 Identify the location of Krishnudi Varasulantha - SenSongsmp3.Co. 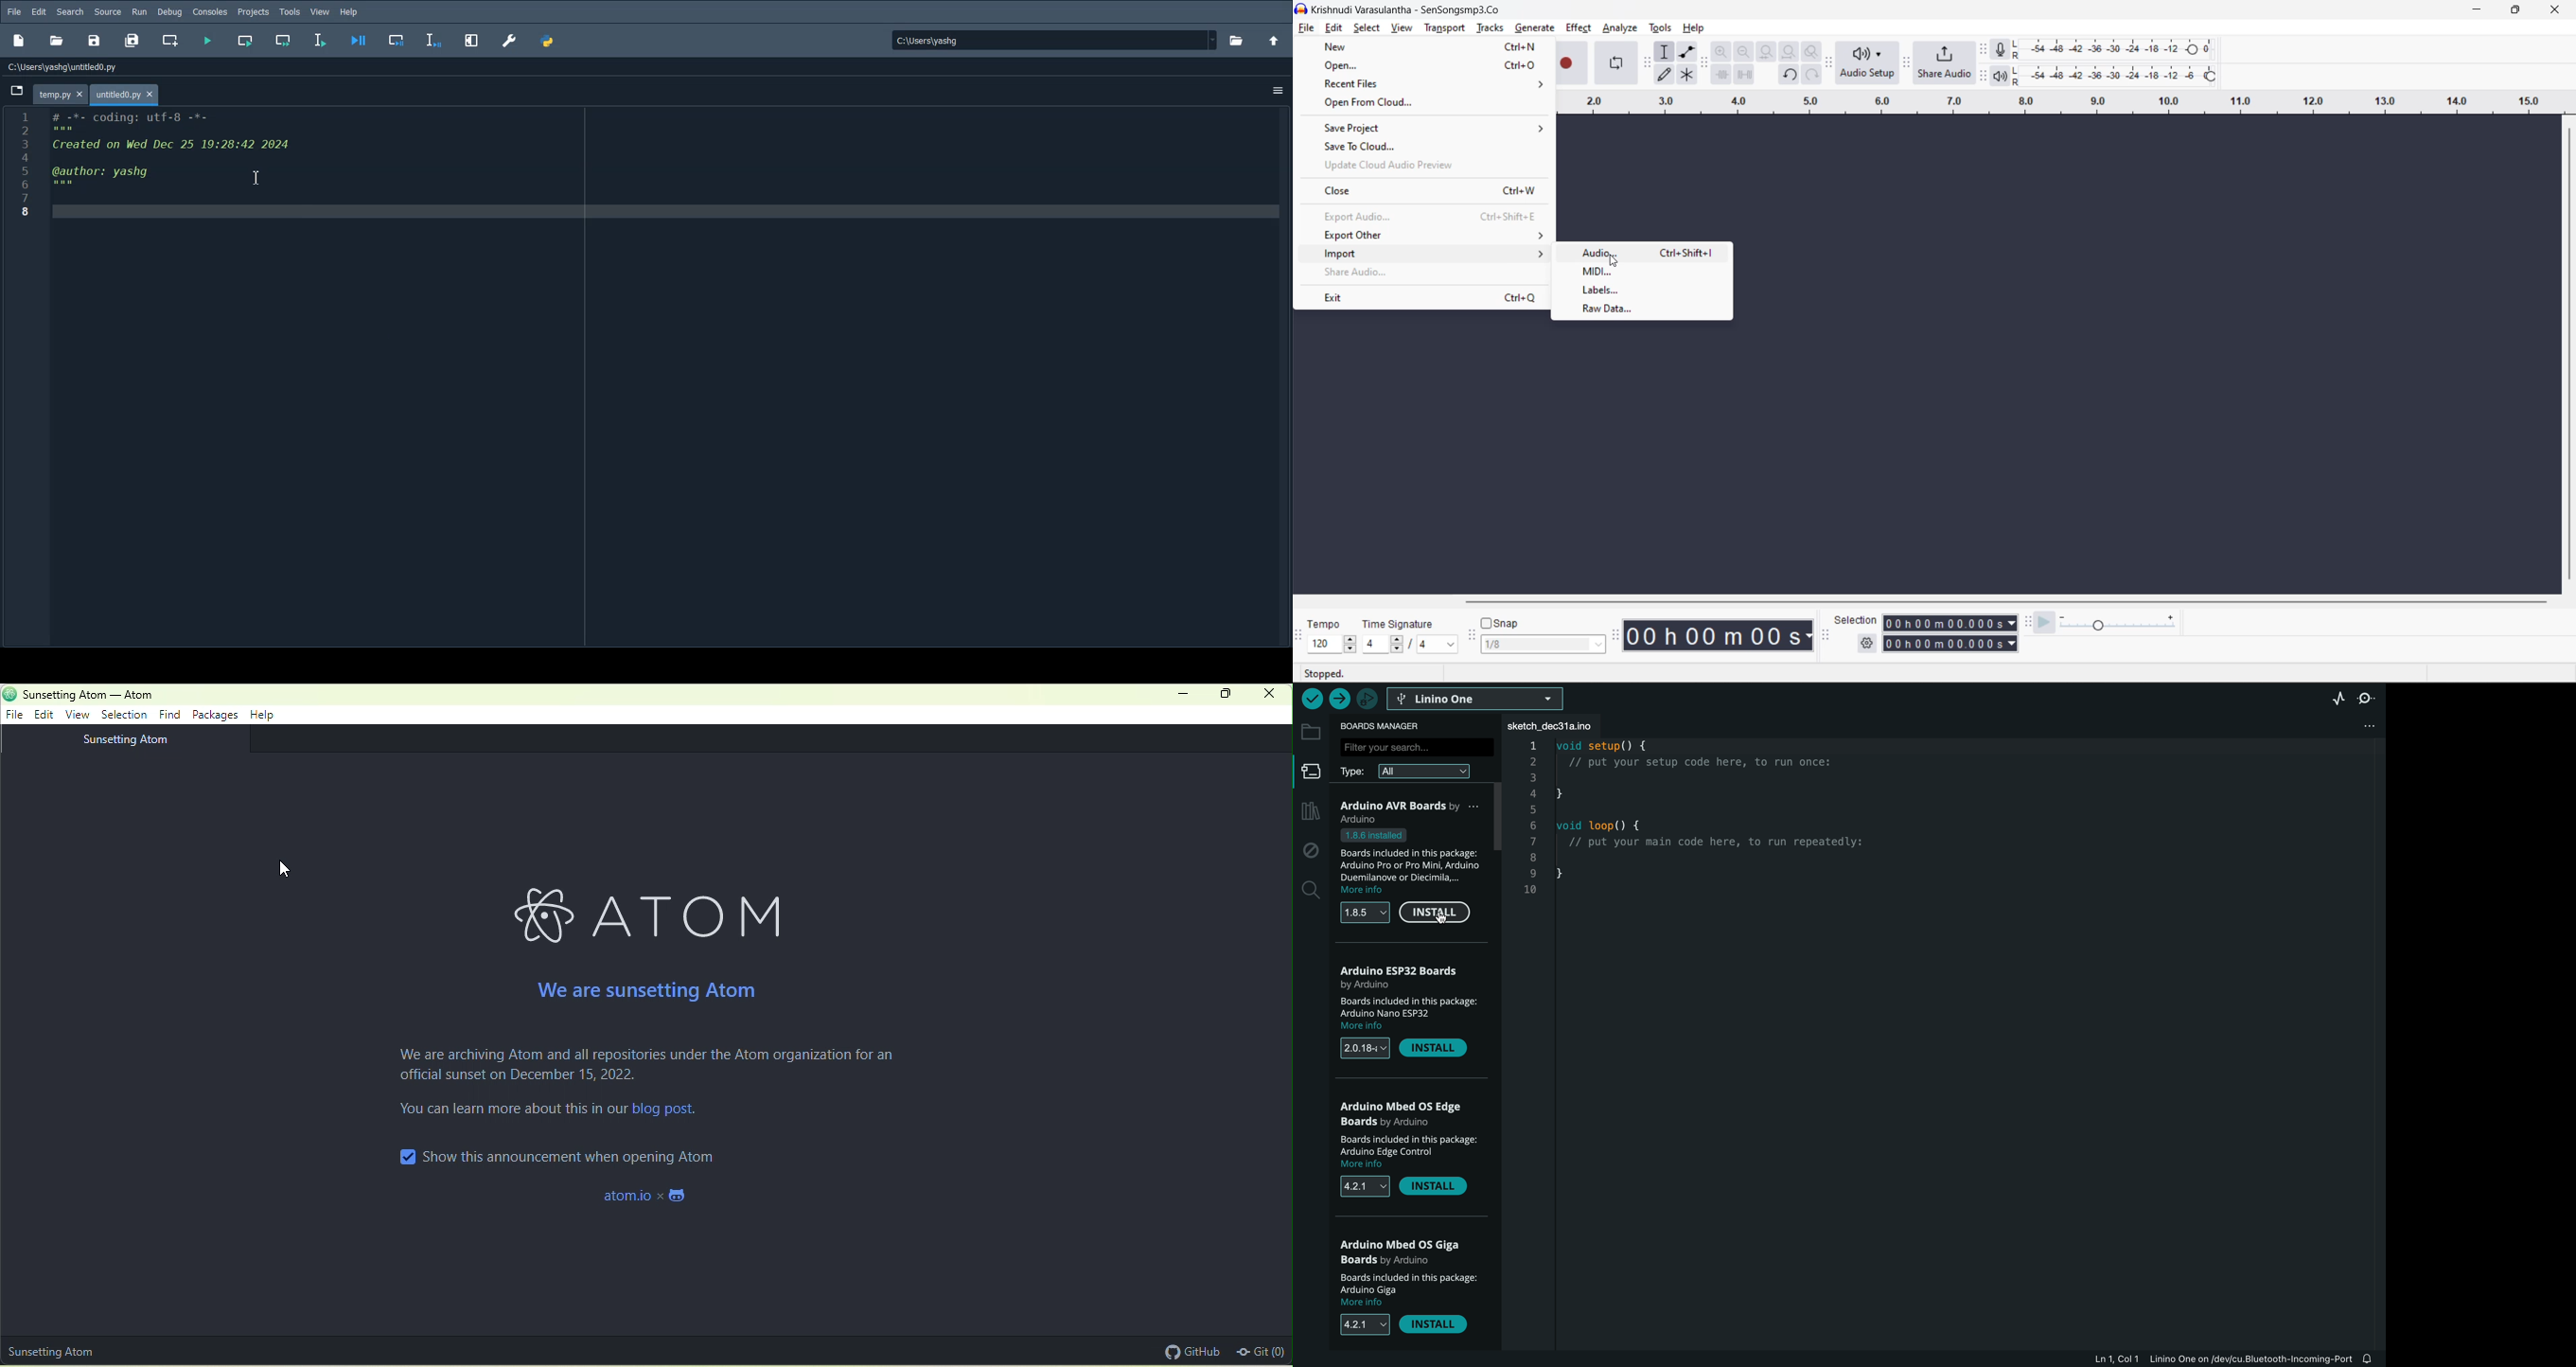
(1404, 10).